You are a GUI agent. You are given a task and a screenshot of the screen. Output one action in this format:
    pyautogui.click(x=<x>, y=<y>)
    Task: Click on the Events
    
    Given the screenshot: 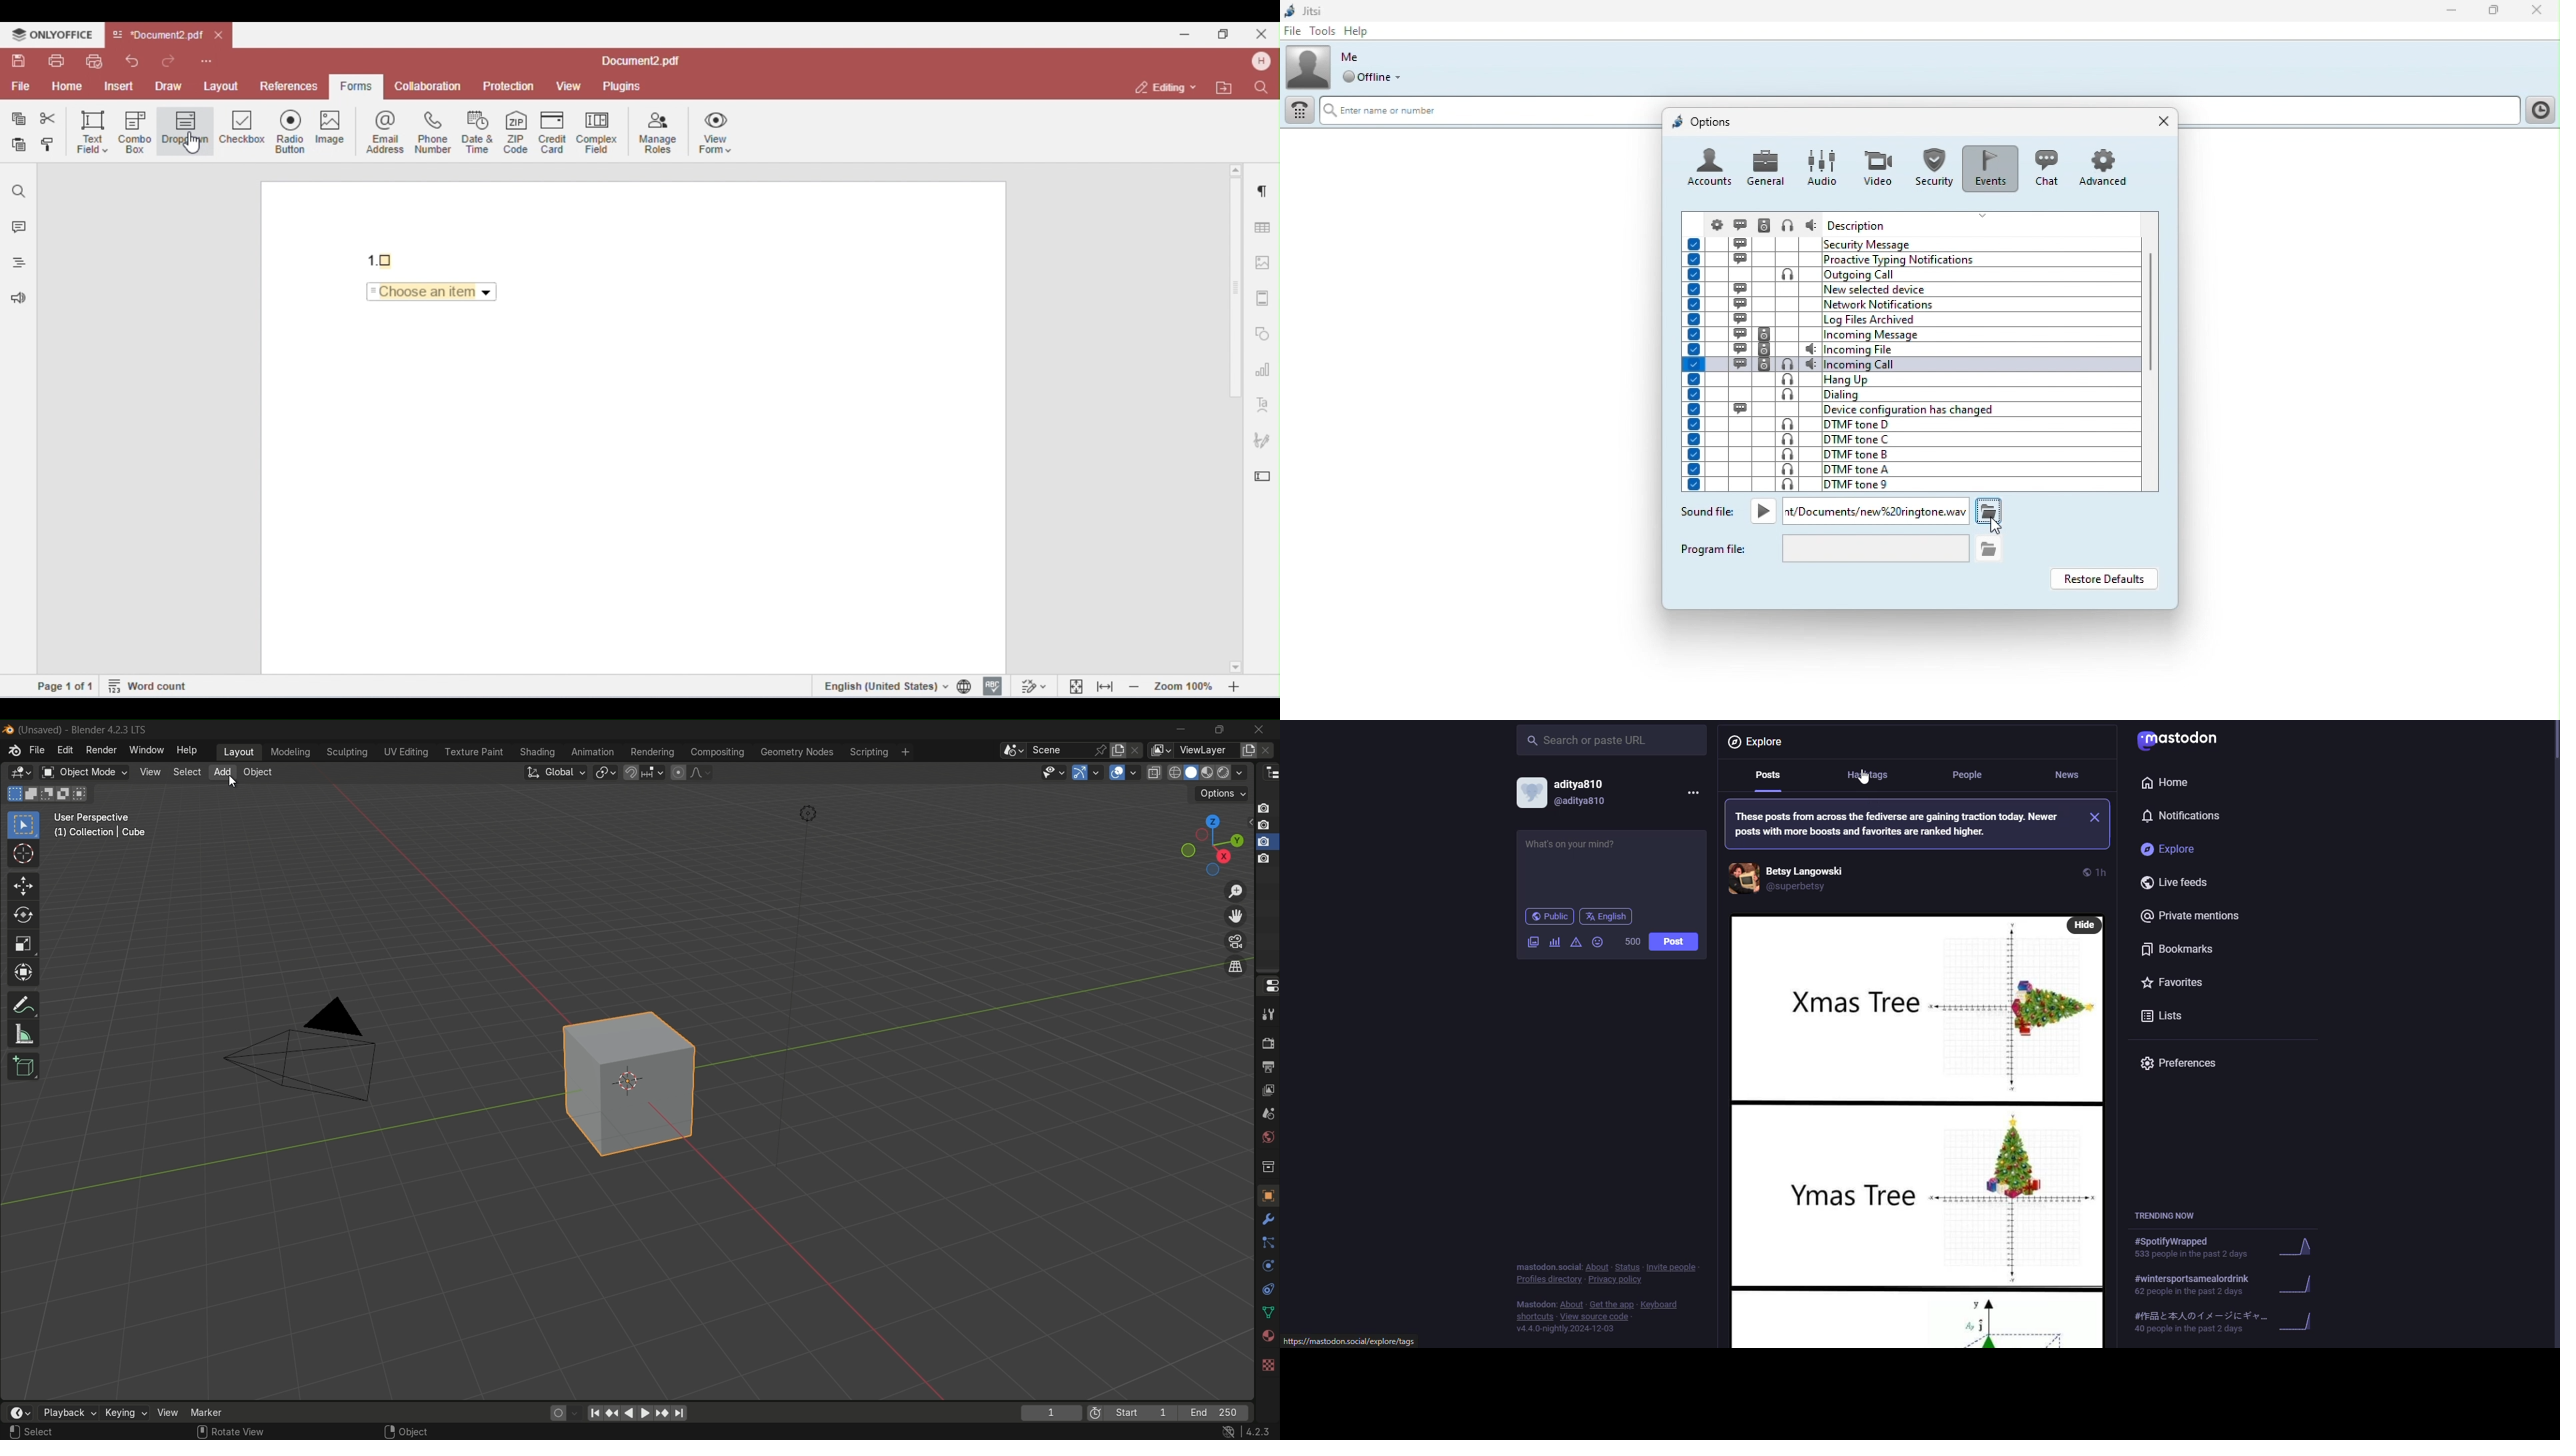 What is the action you would take?
    pyautogui.click(x=1989, y=163)
    